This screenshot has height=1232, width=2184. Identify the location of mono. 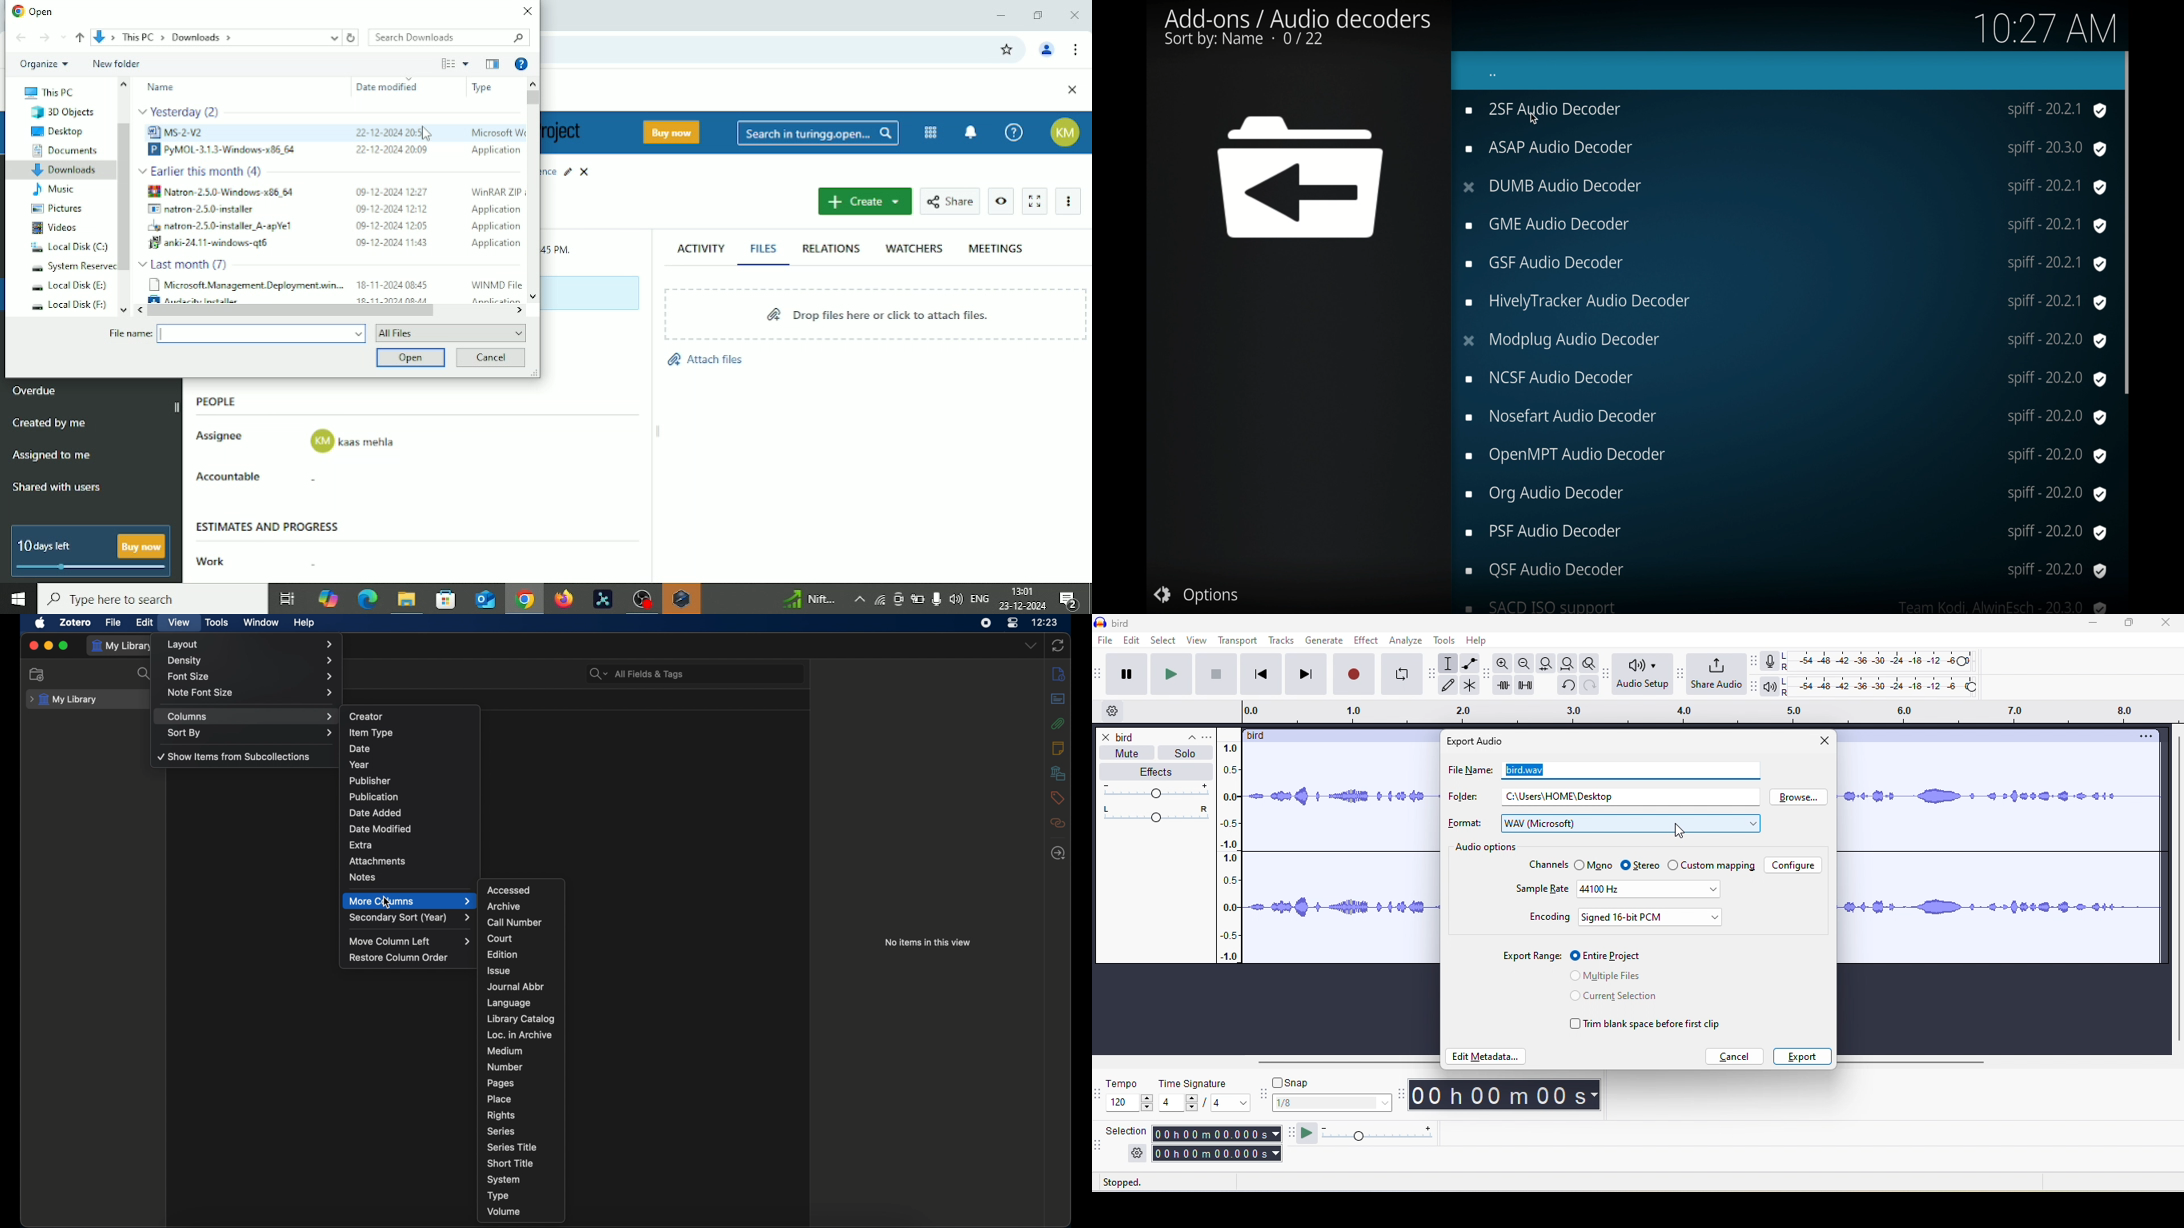
(1595, 864).